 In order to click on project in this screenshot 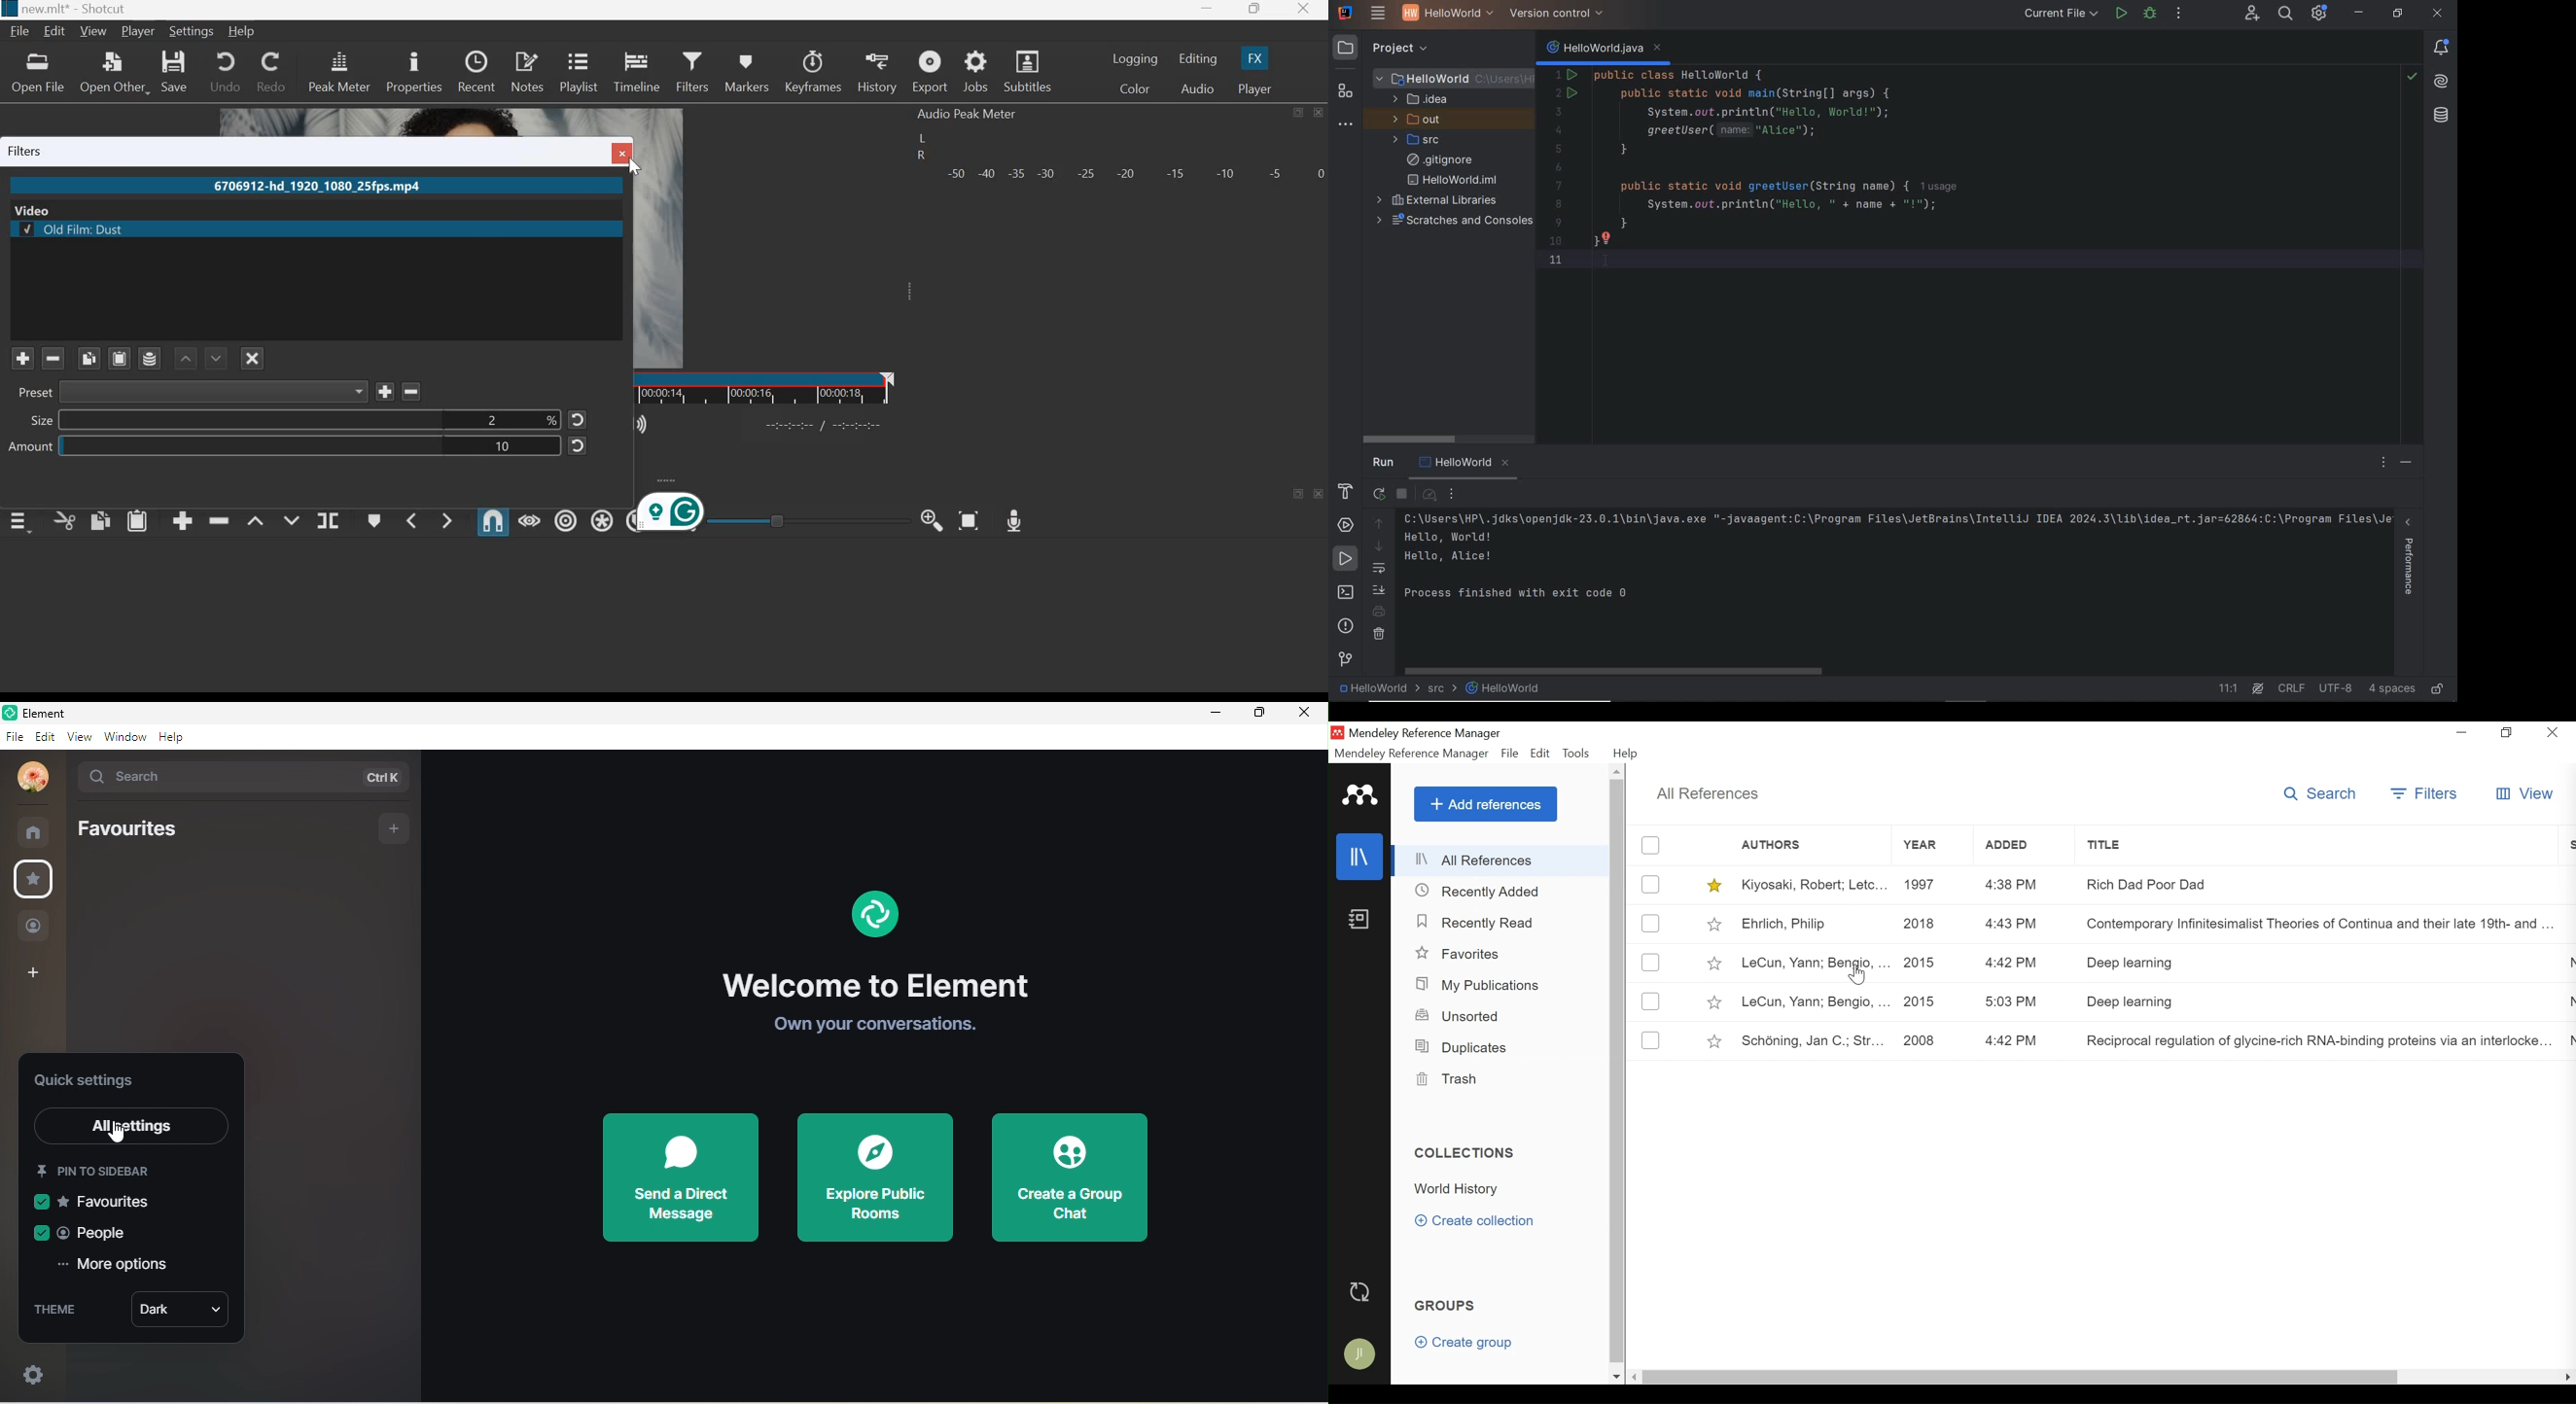, I will do `click(1392, 49)`.